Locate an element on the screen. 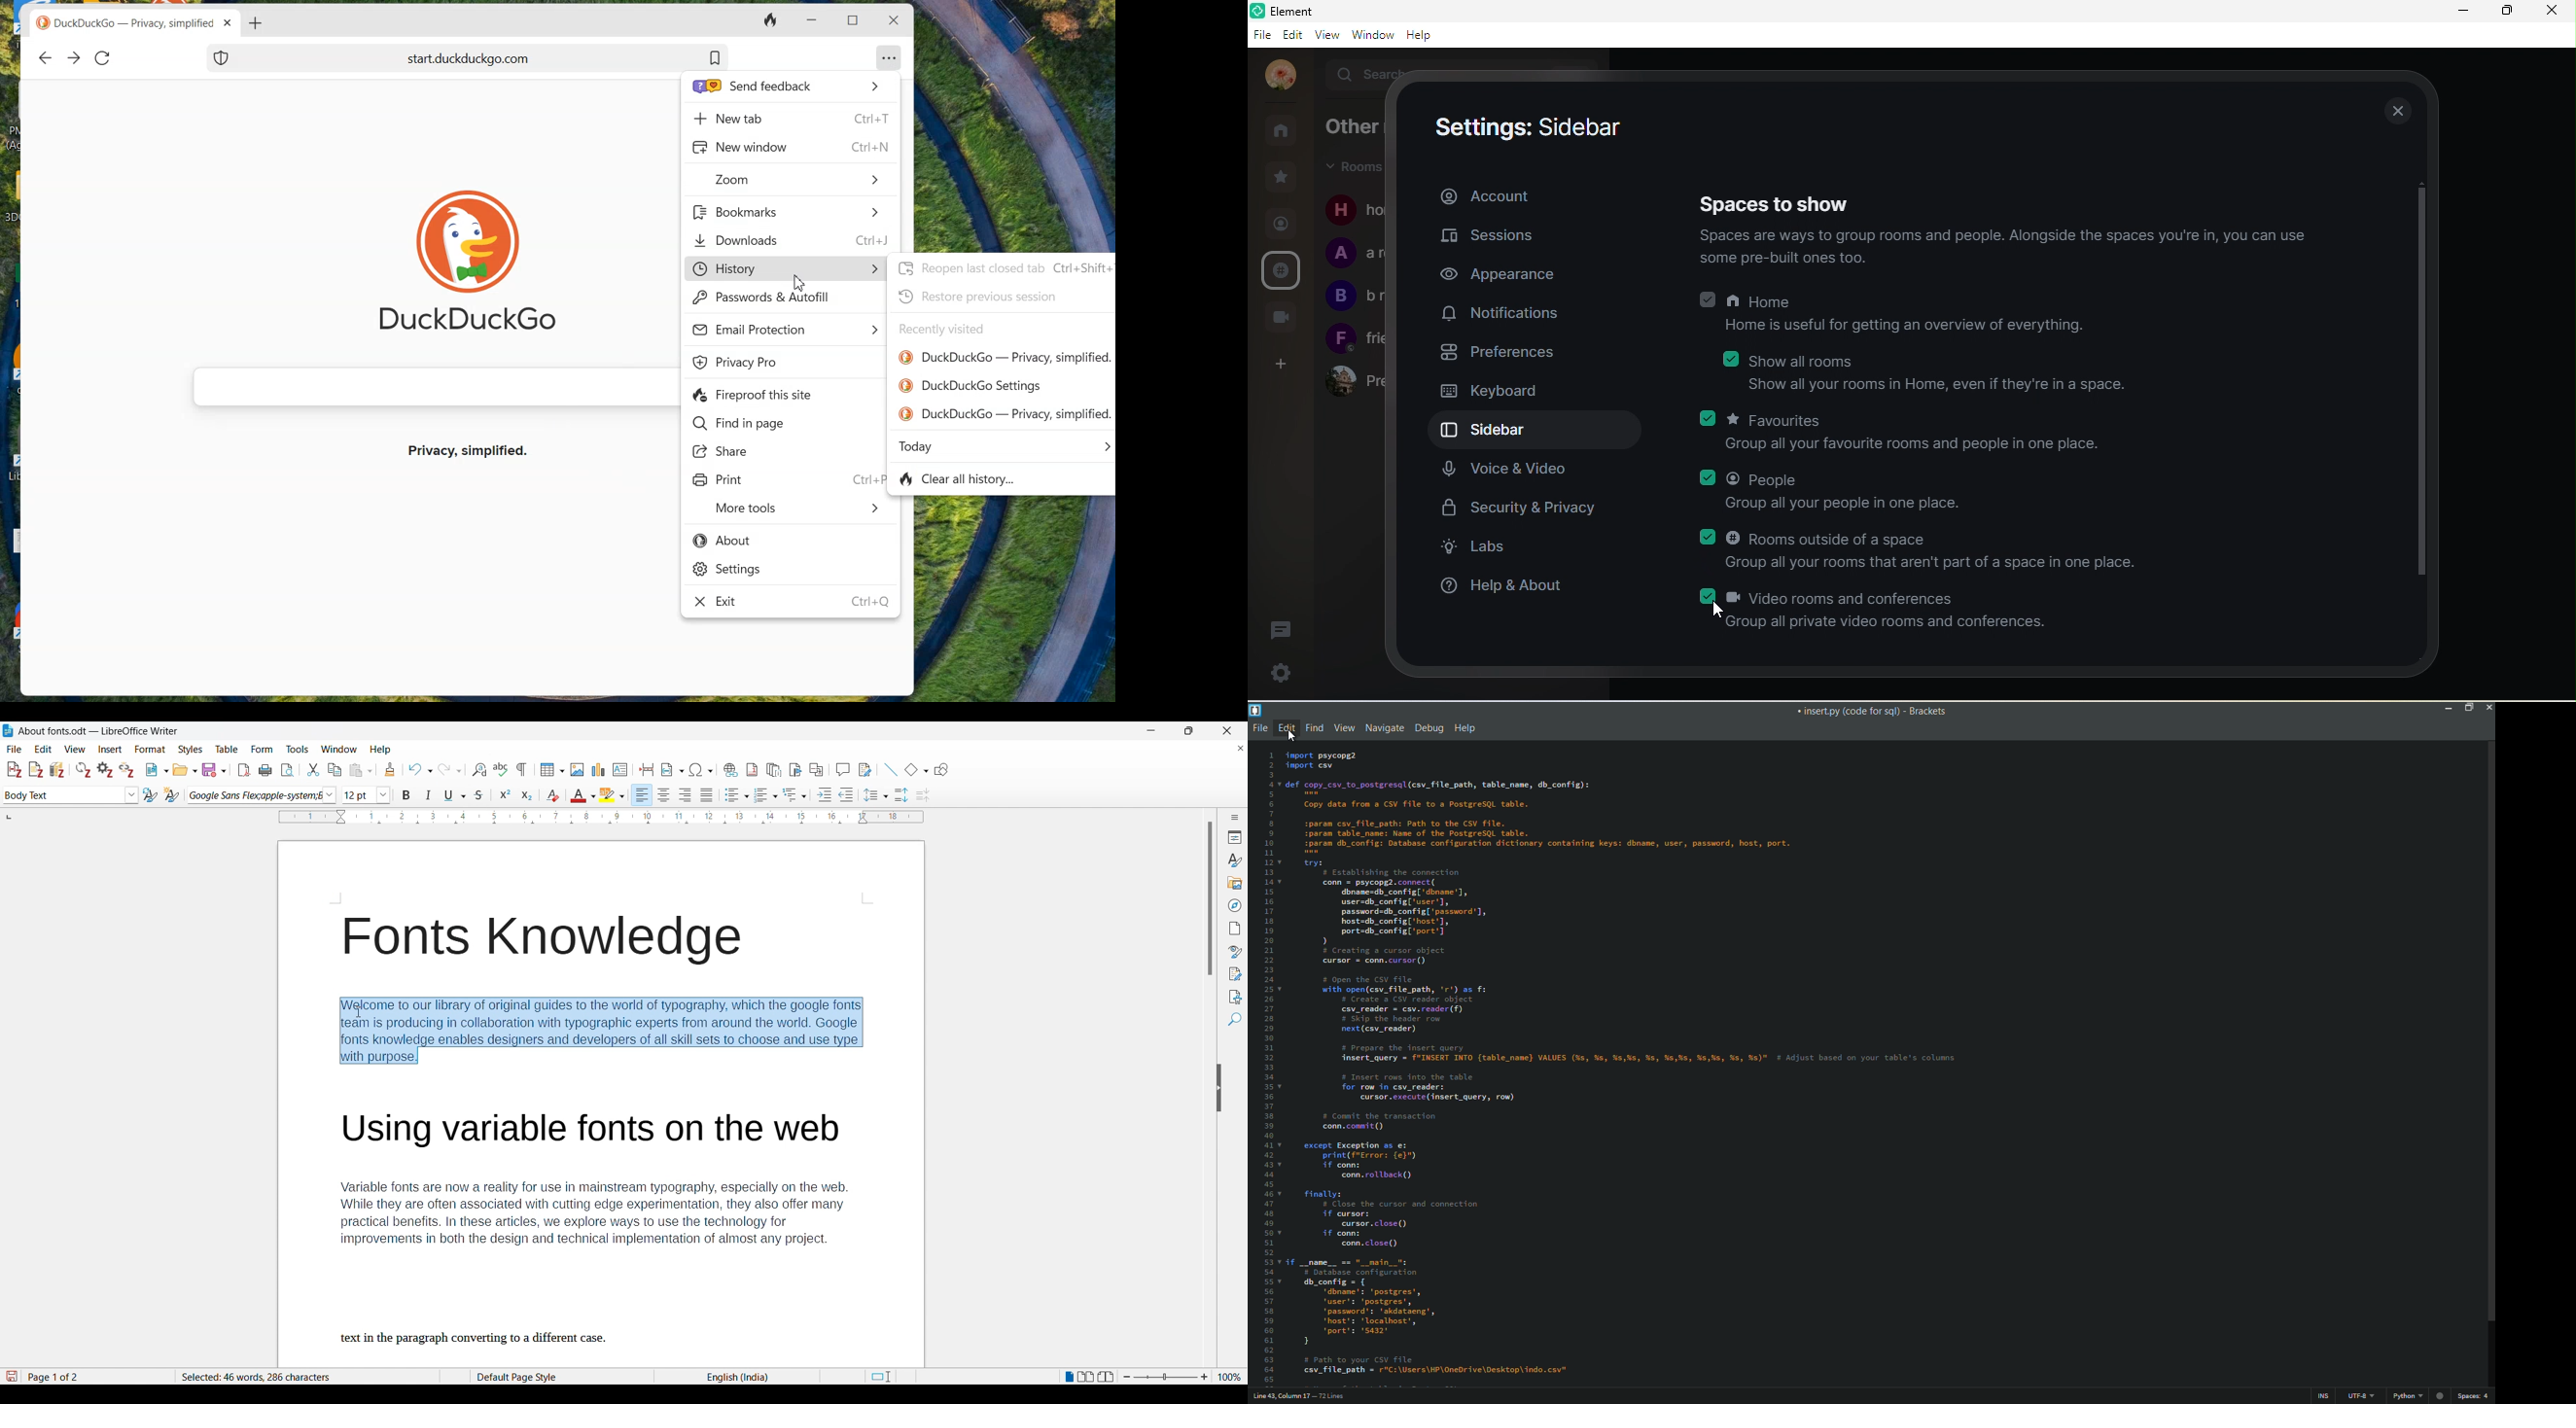 This screenshot has height=1428, width=2576. Insert bookmark is located at coordinates (796, 770).